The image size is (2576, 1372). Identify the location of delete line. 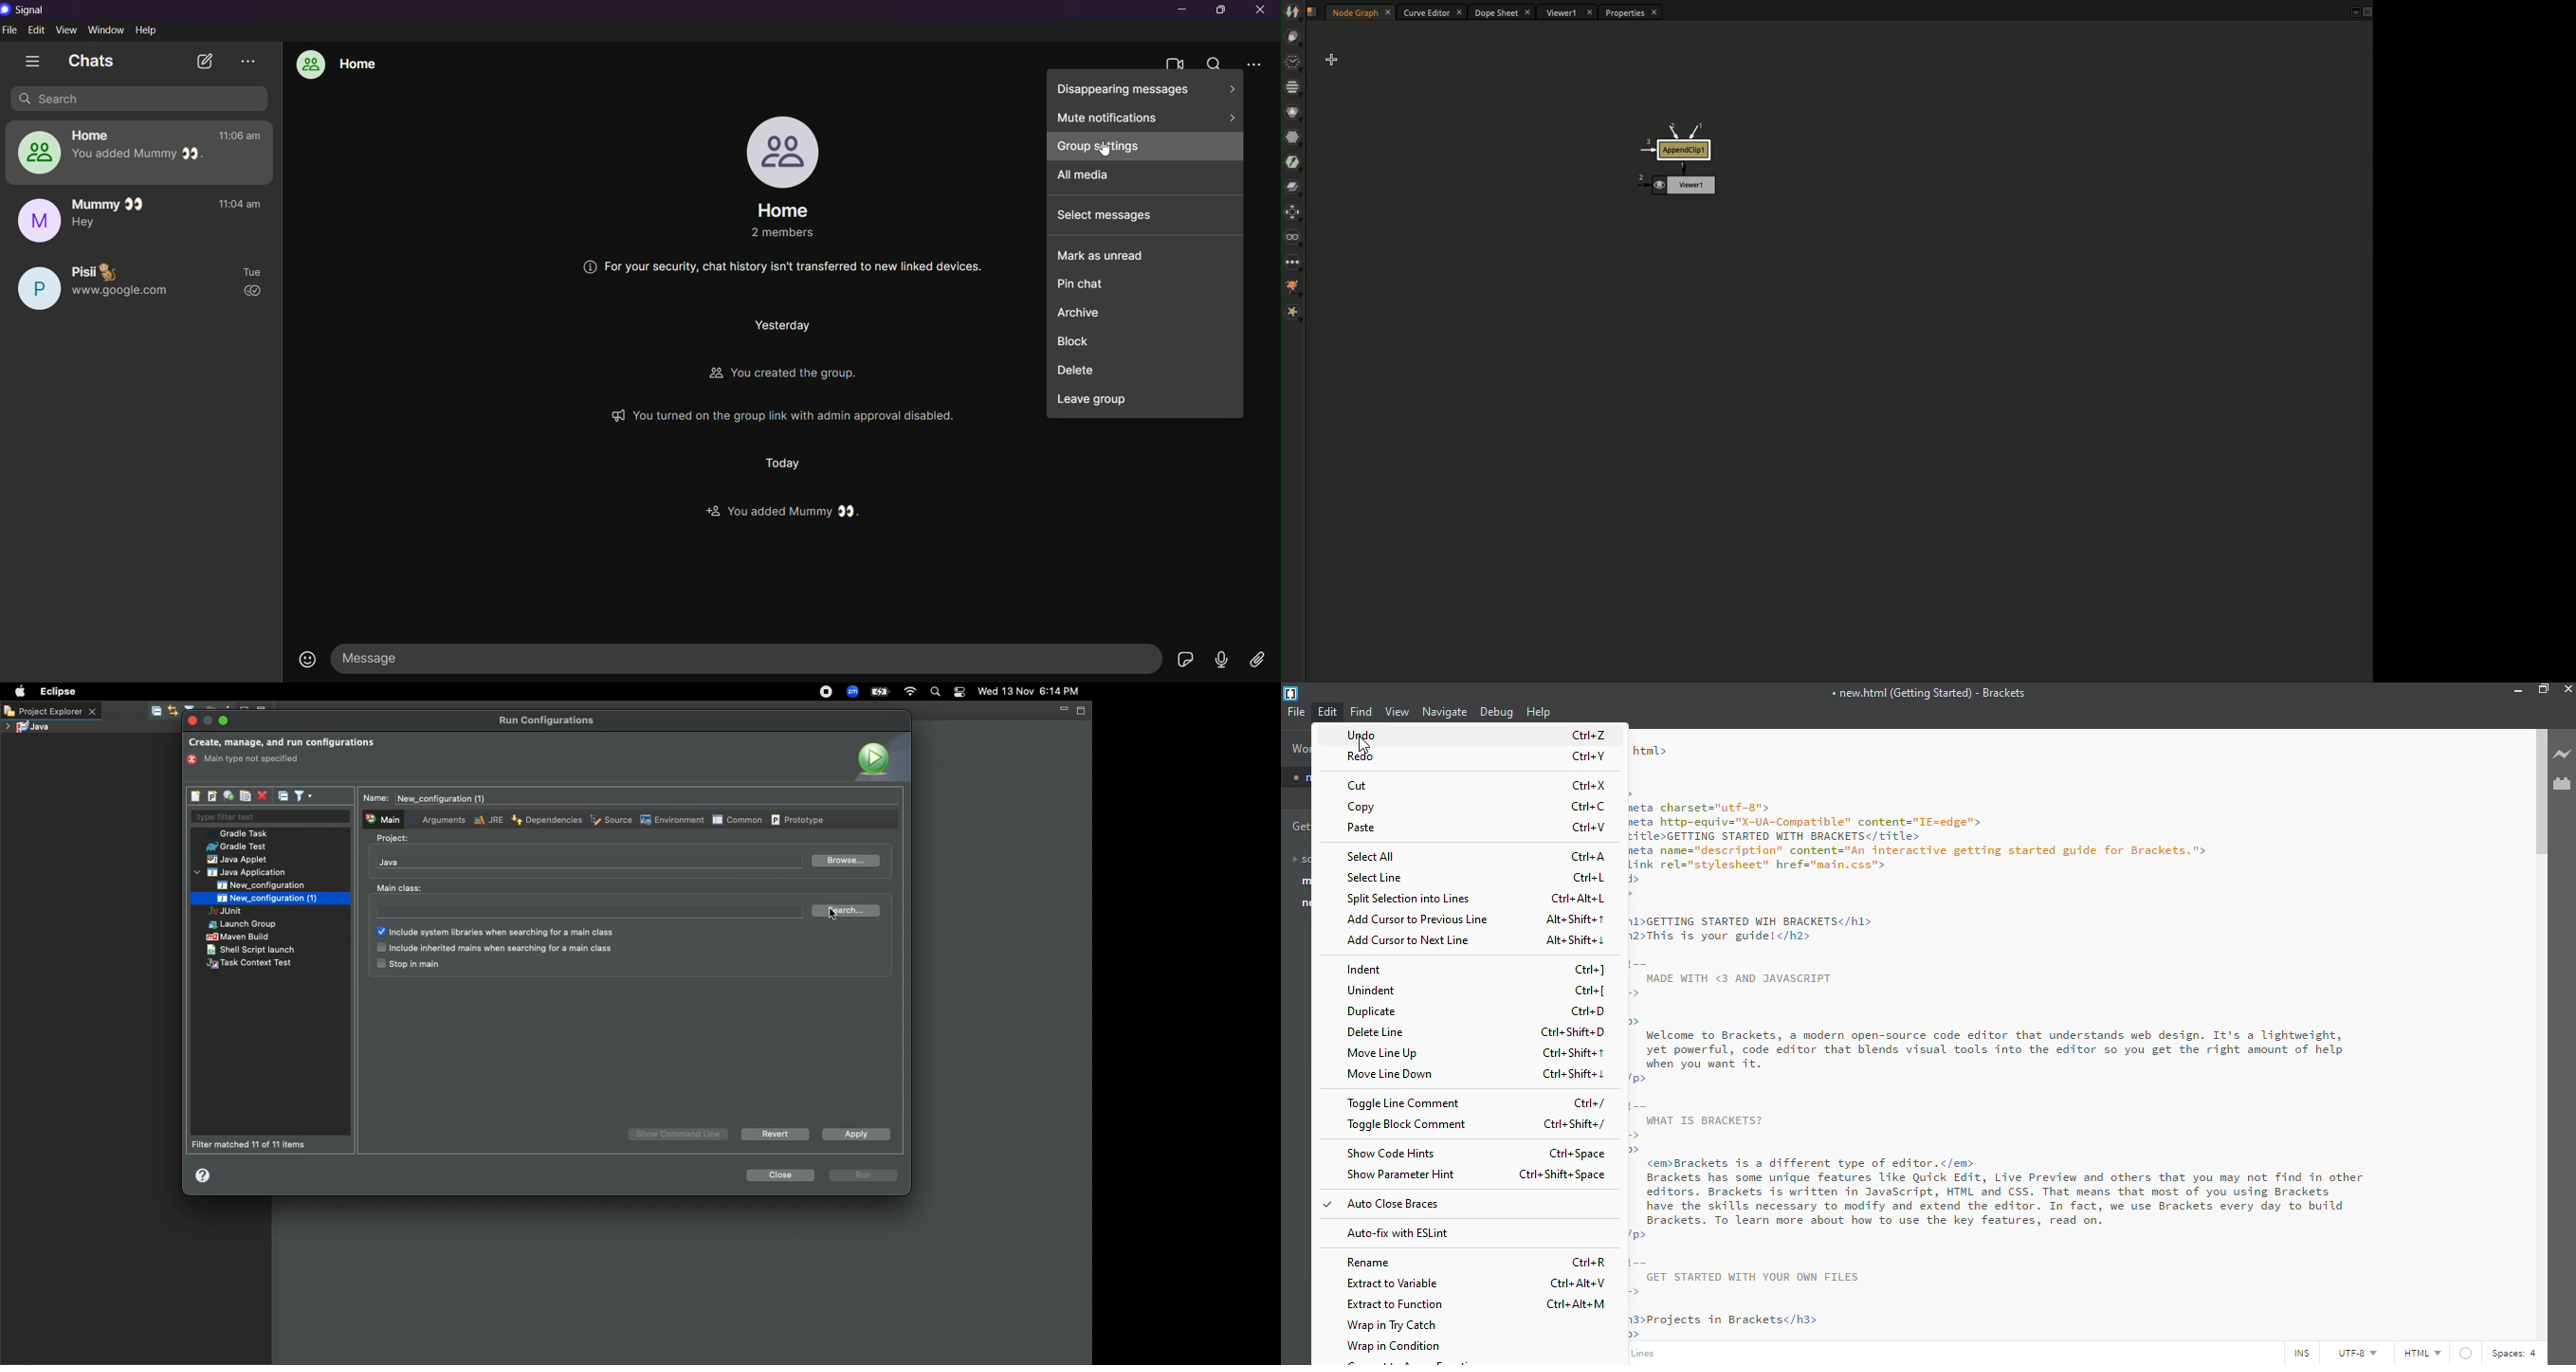
(1378, 1031).